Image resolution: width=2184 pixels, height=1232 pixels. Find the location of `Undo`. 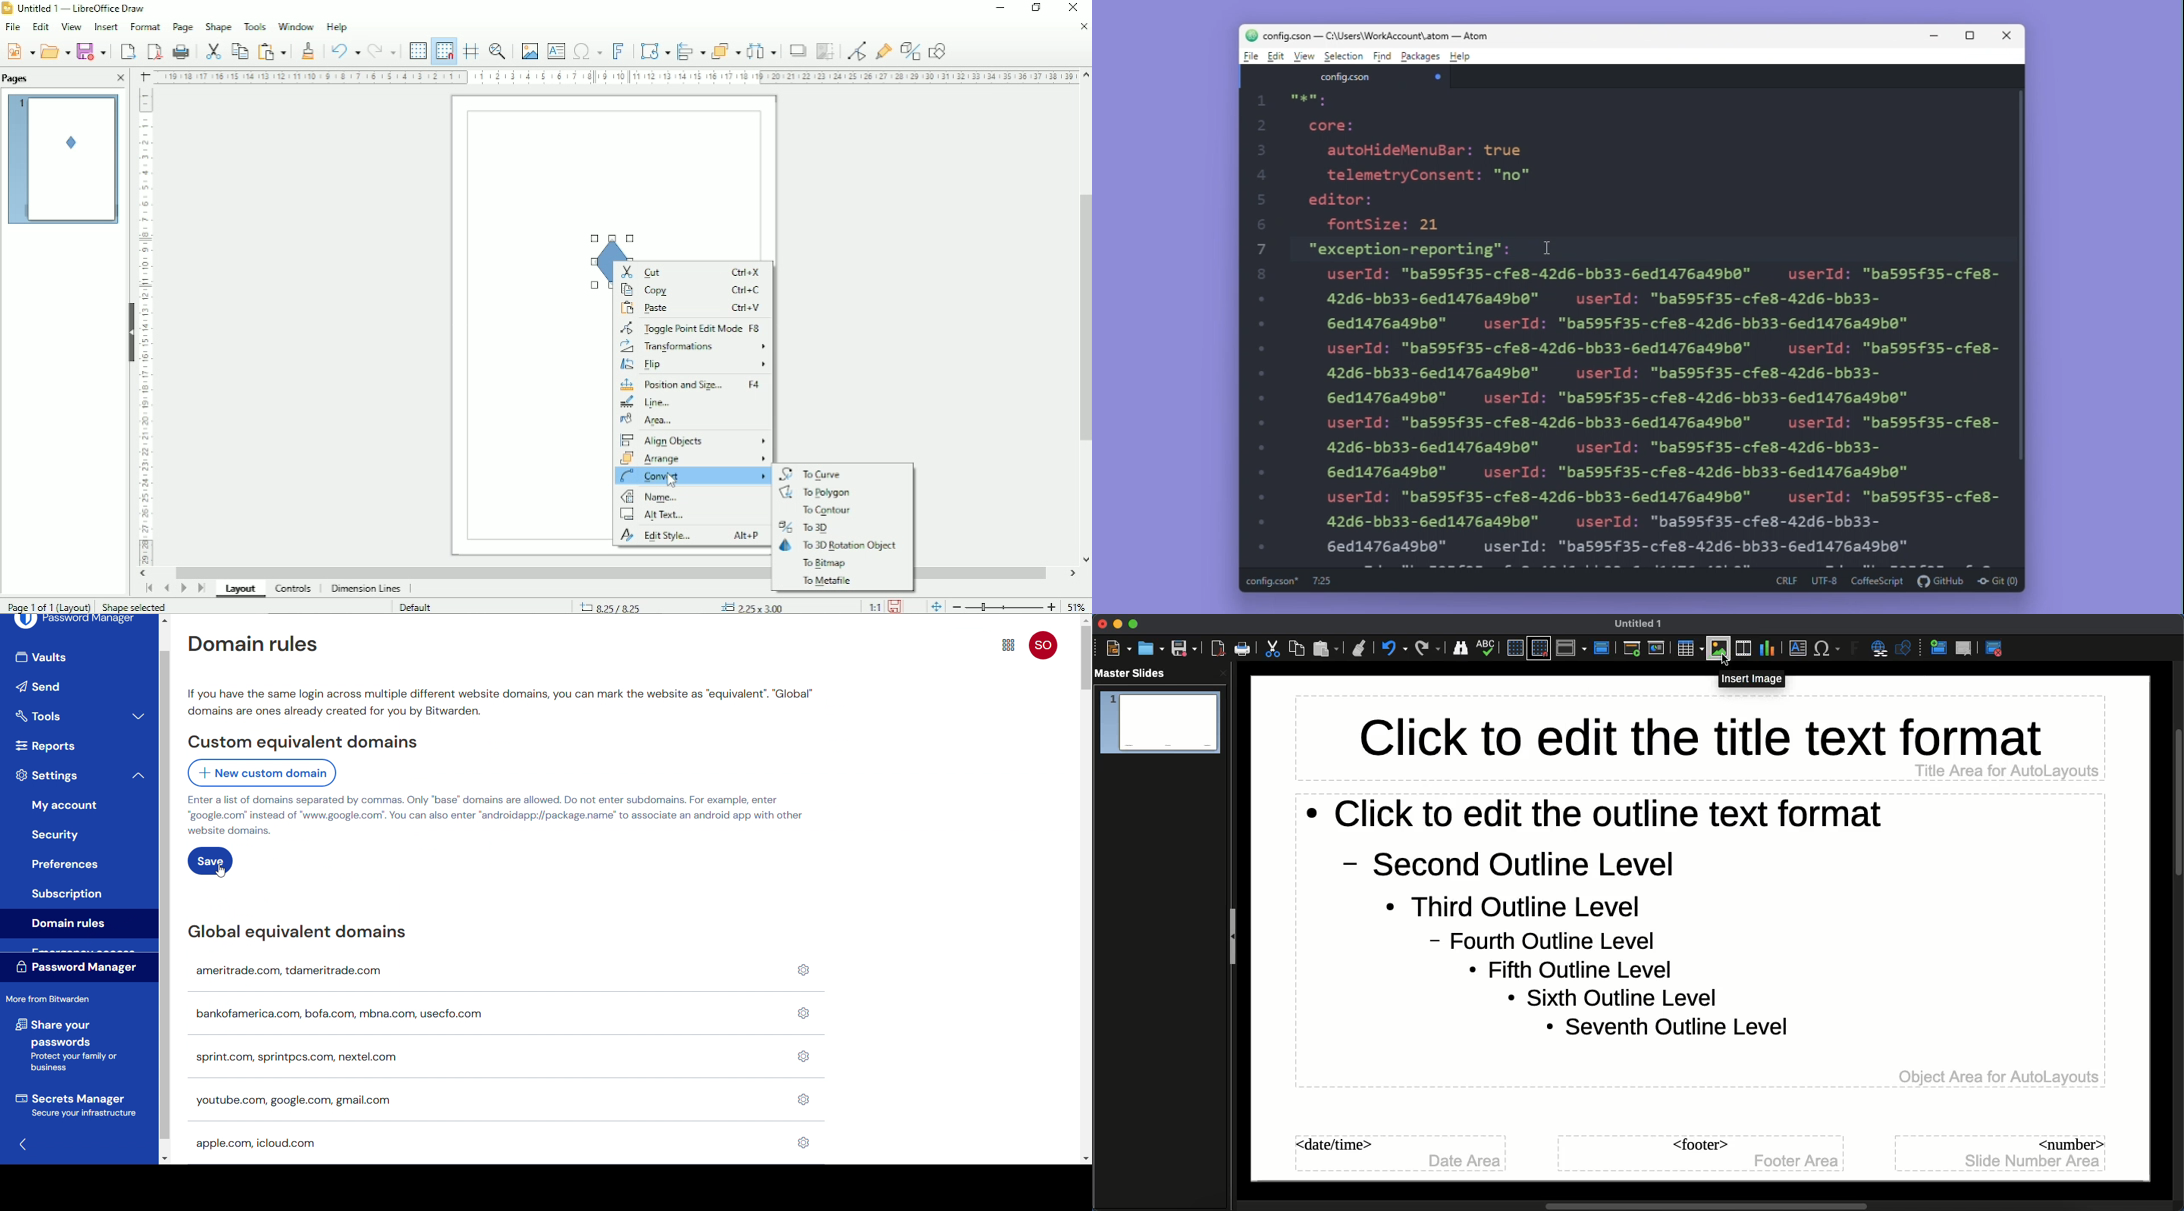

Undo is located at coordinates (343, 49).